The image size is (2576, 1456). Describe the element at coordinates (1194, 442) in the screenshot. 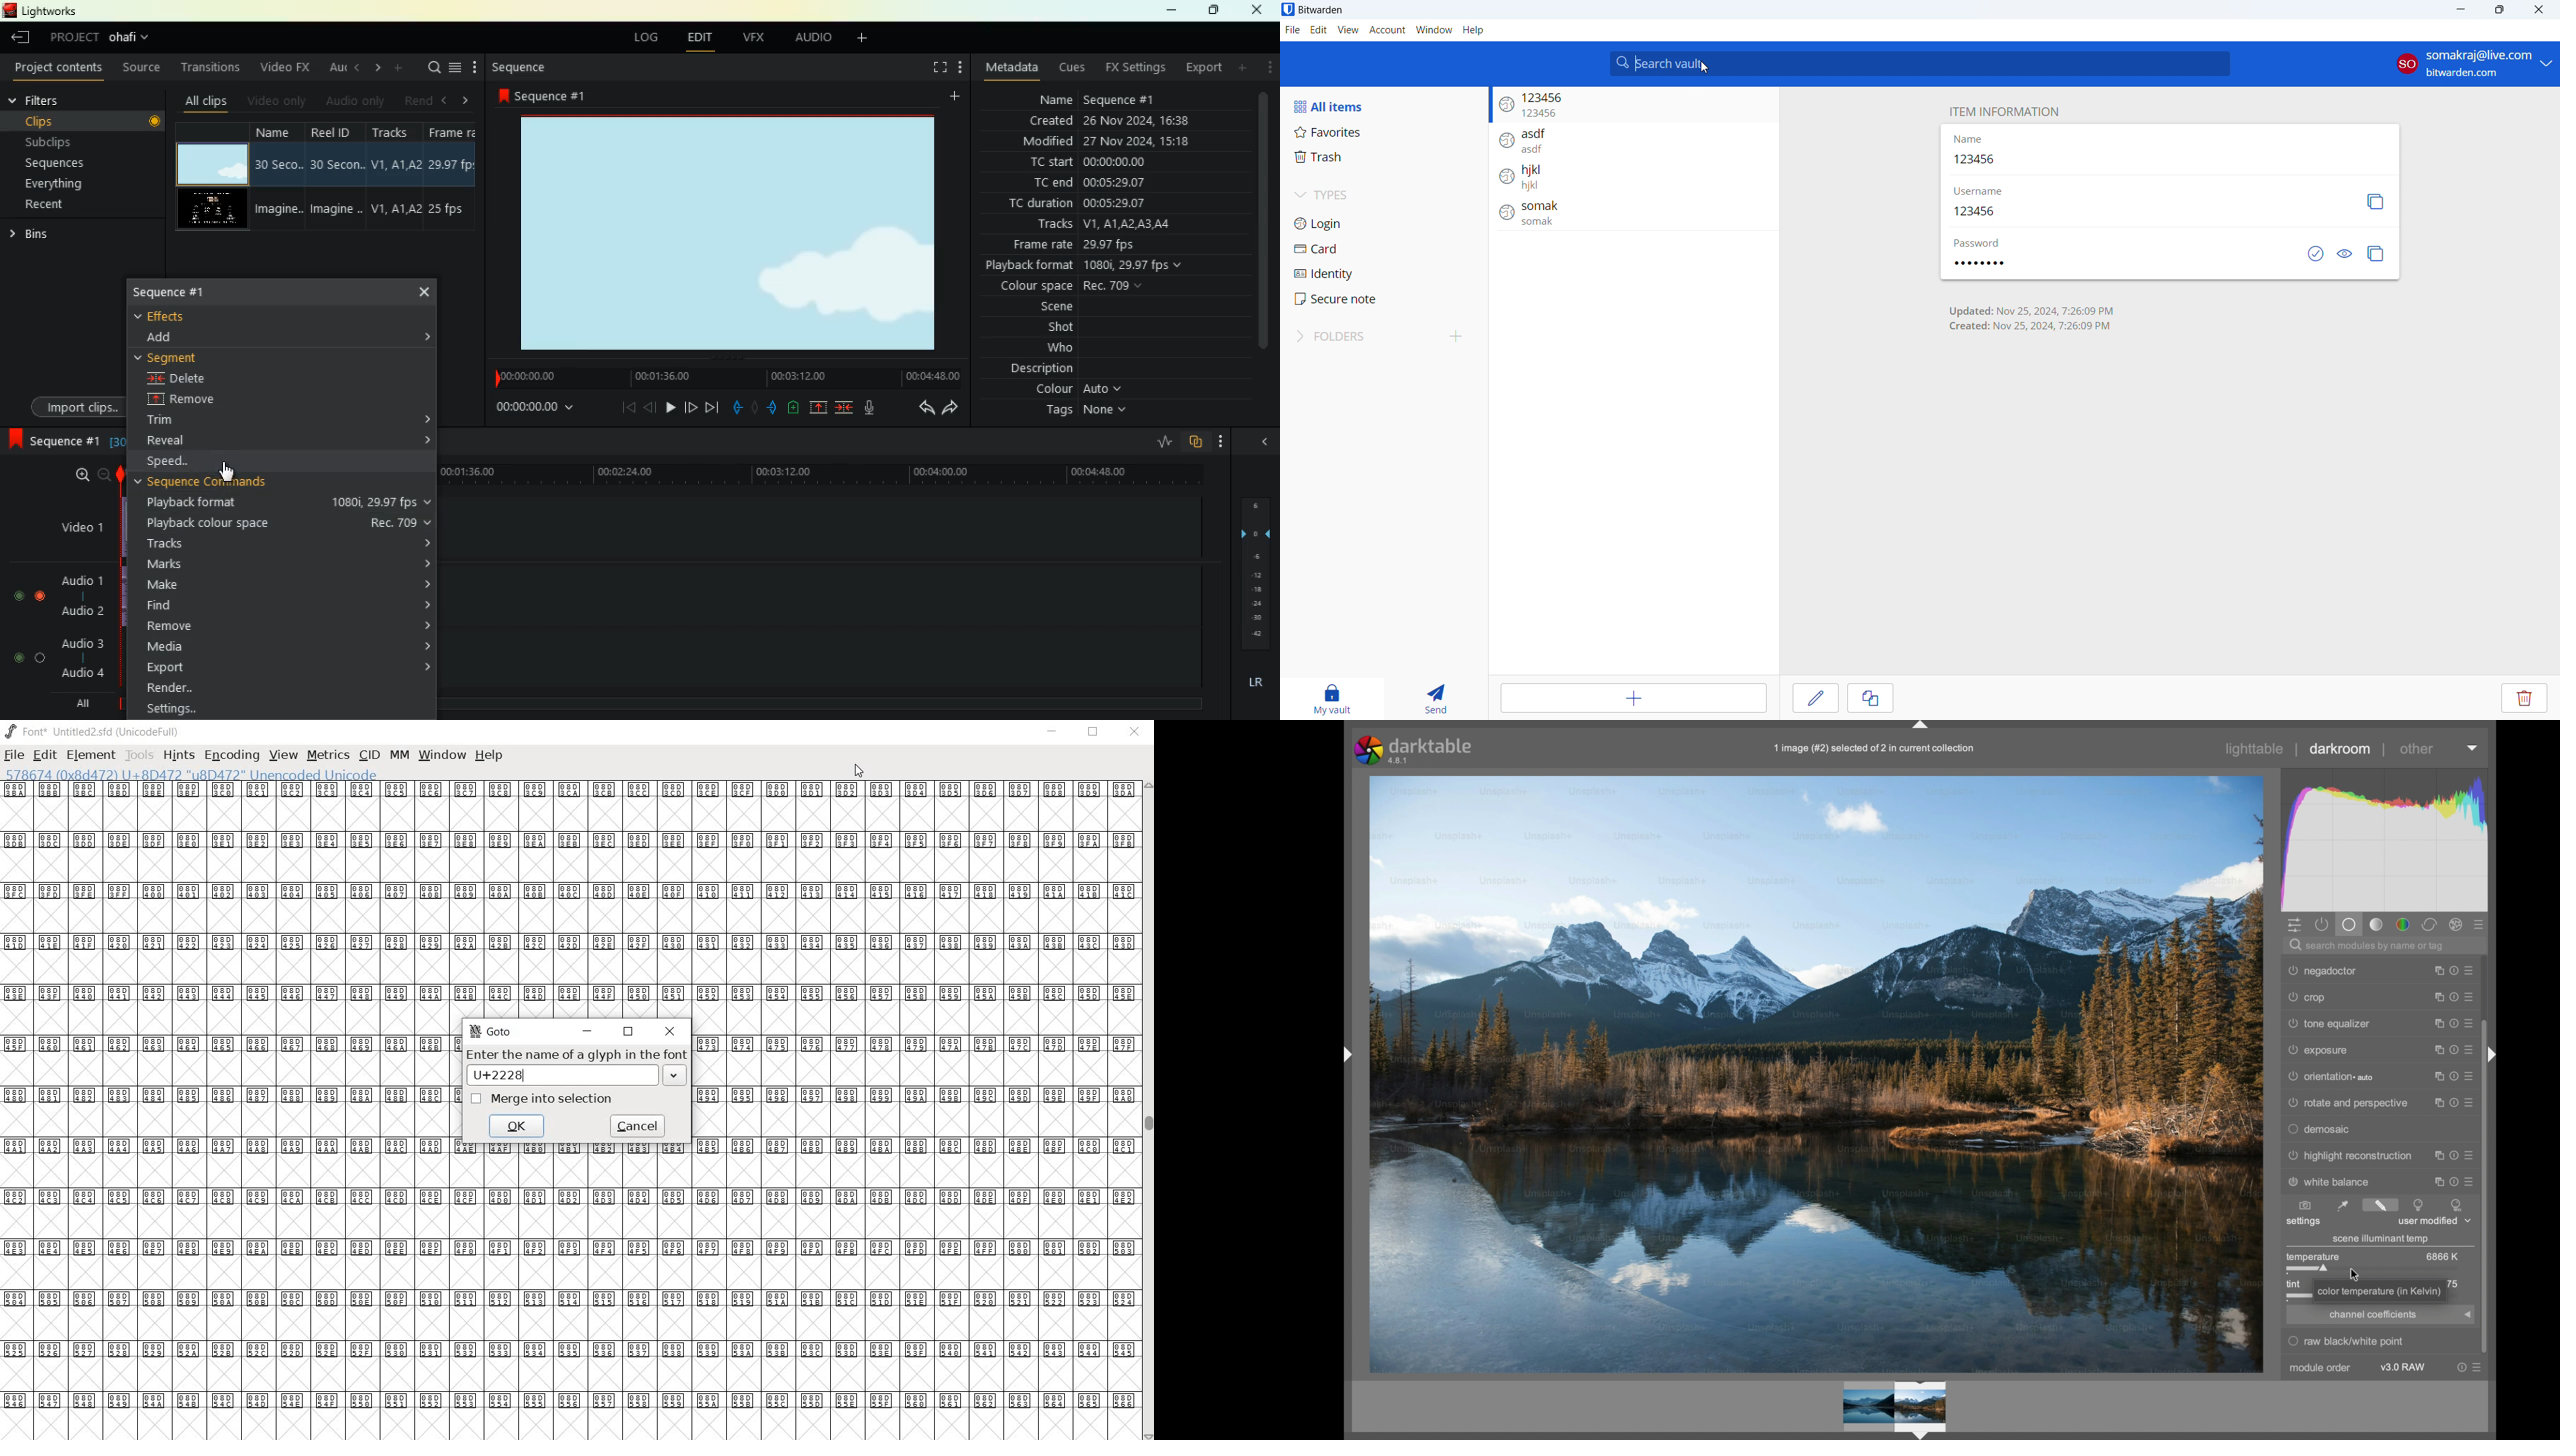

I see `overlap` at that location.